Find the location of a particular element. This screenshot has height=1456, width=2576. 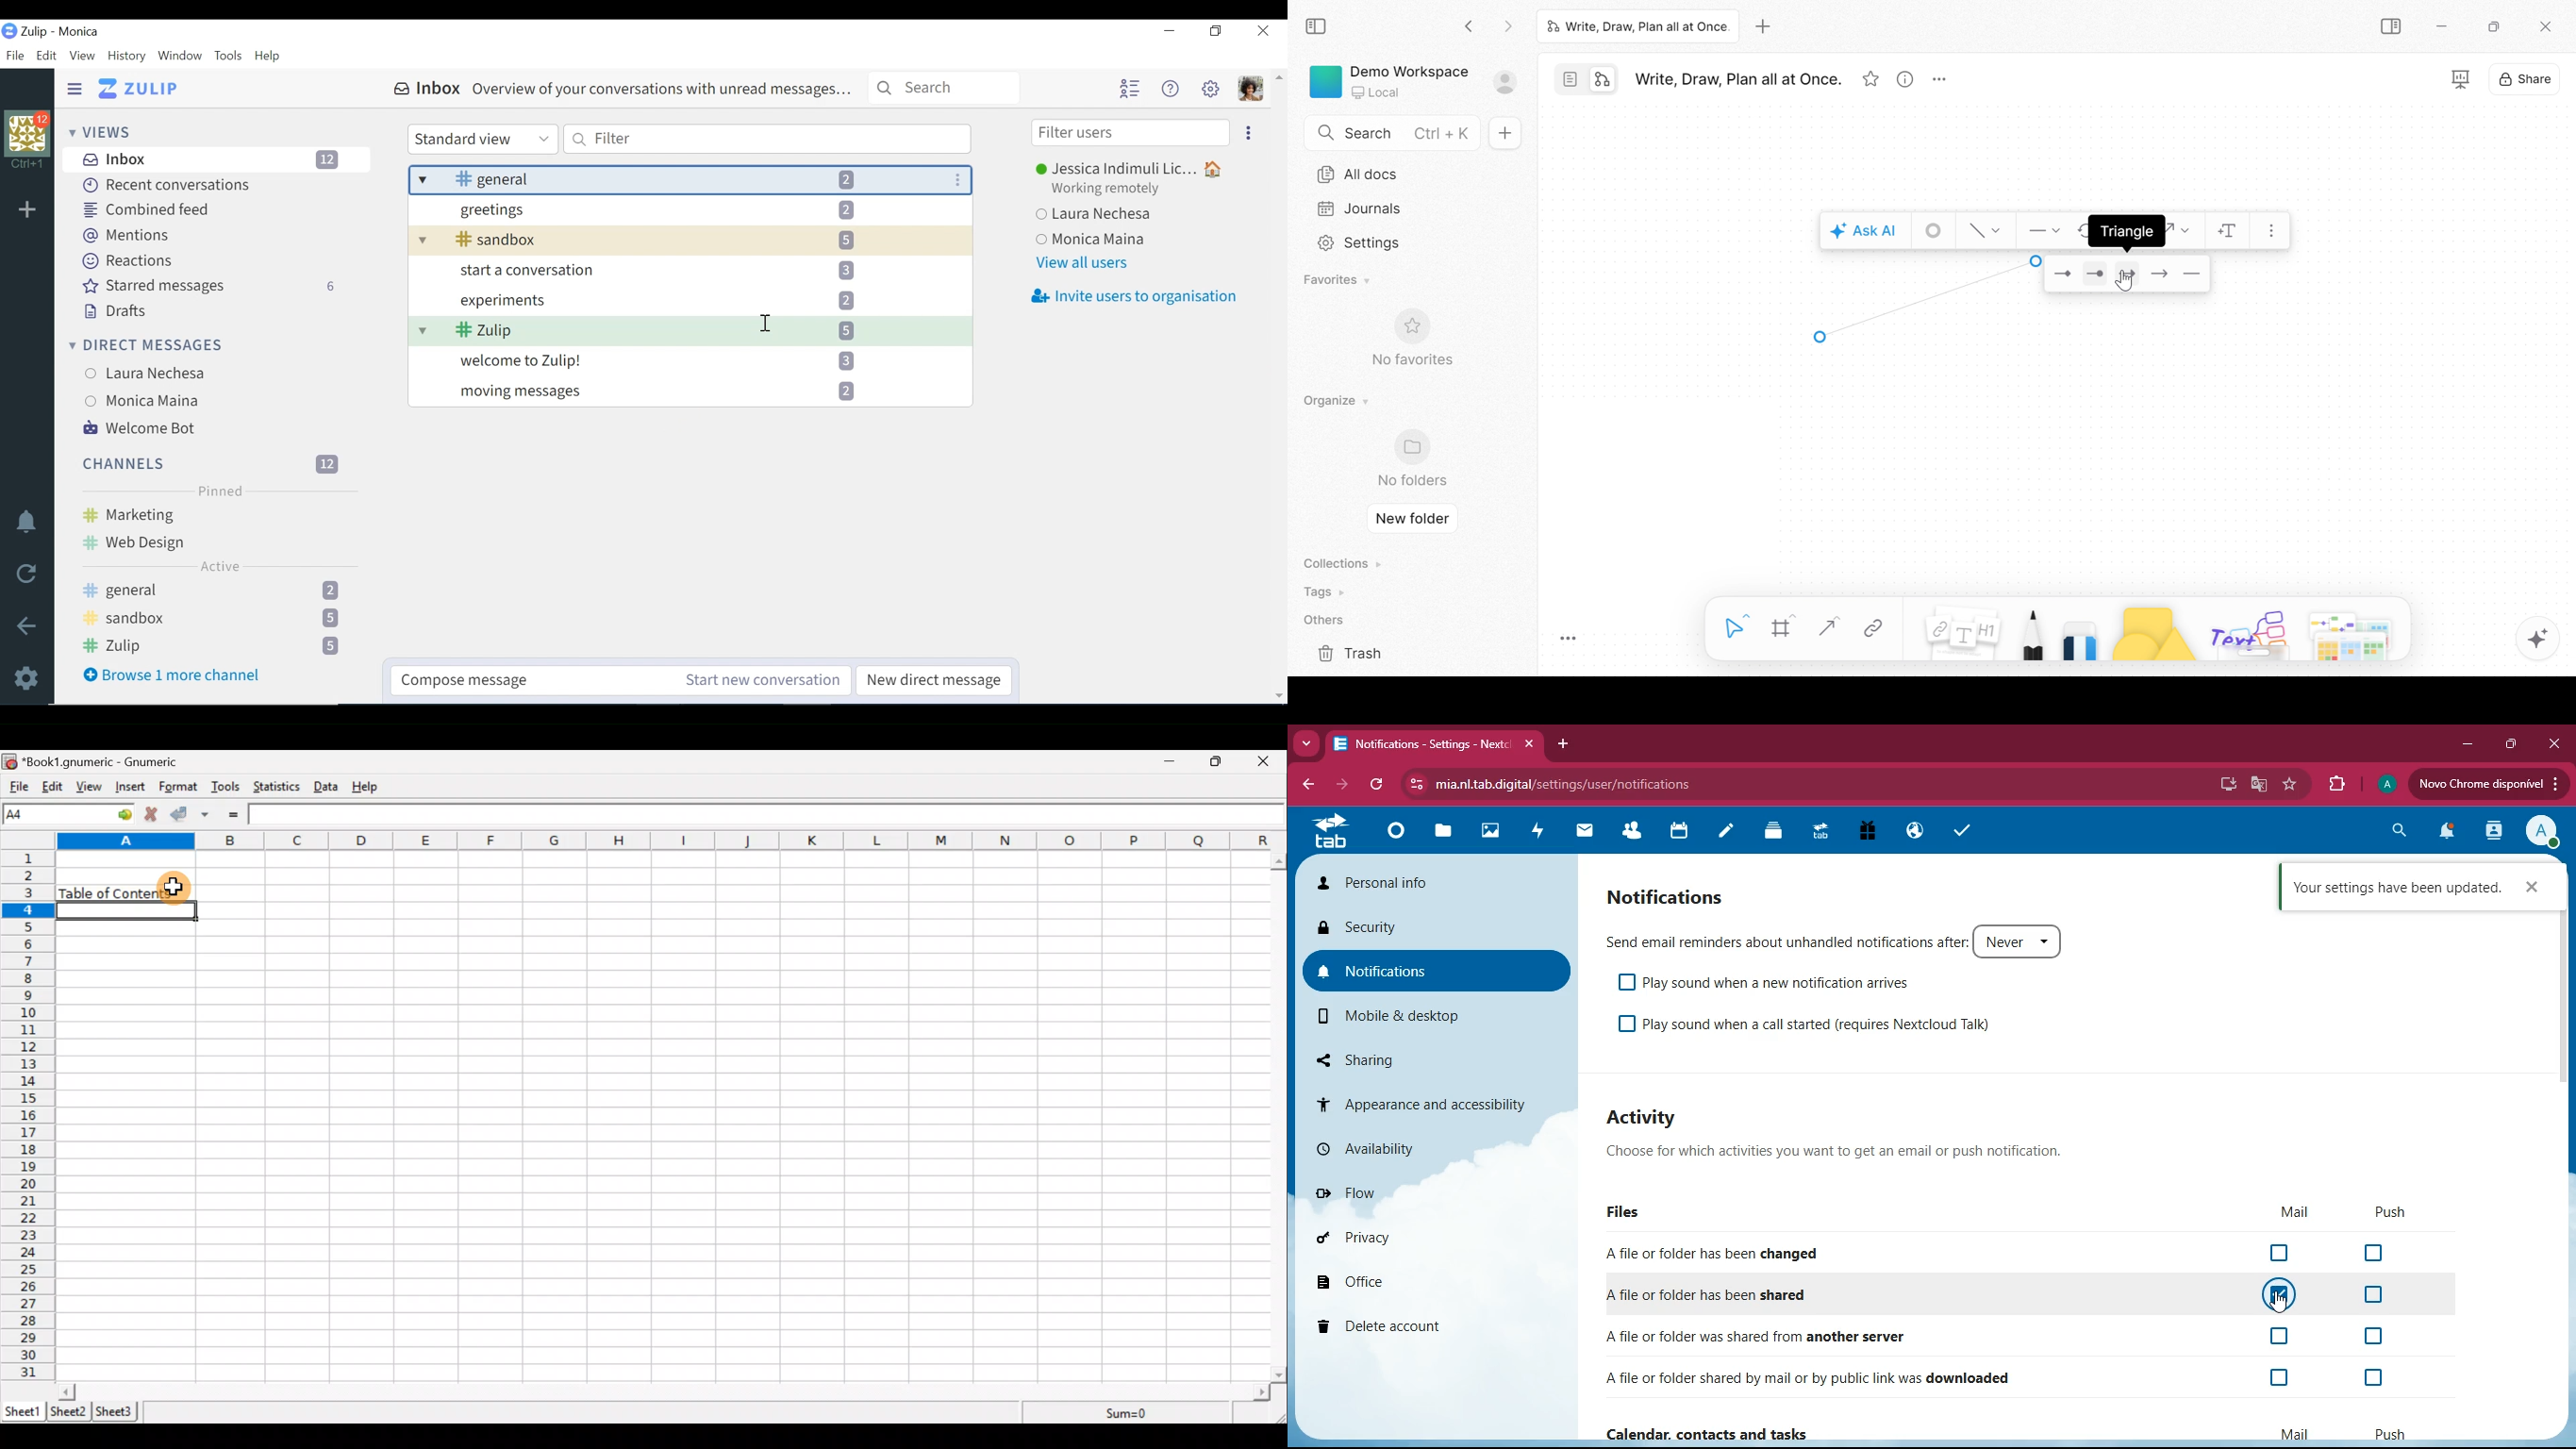

update is located at coordinates (2487, 784).